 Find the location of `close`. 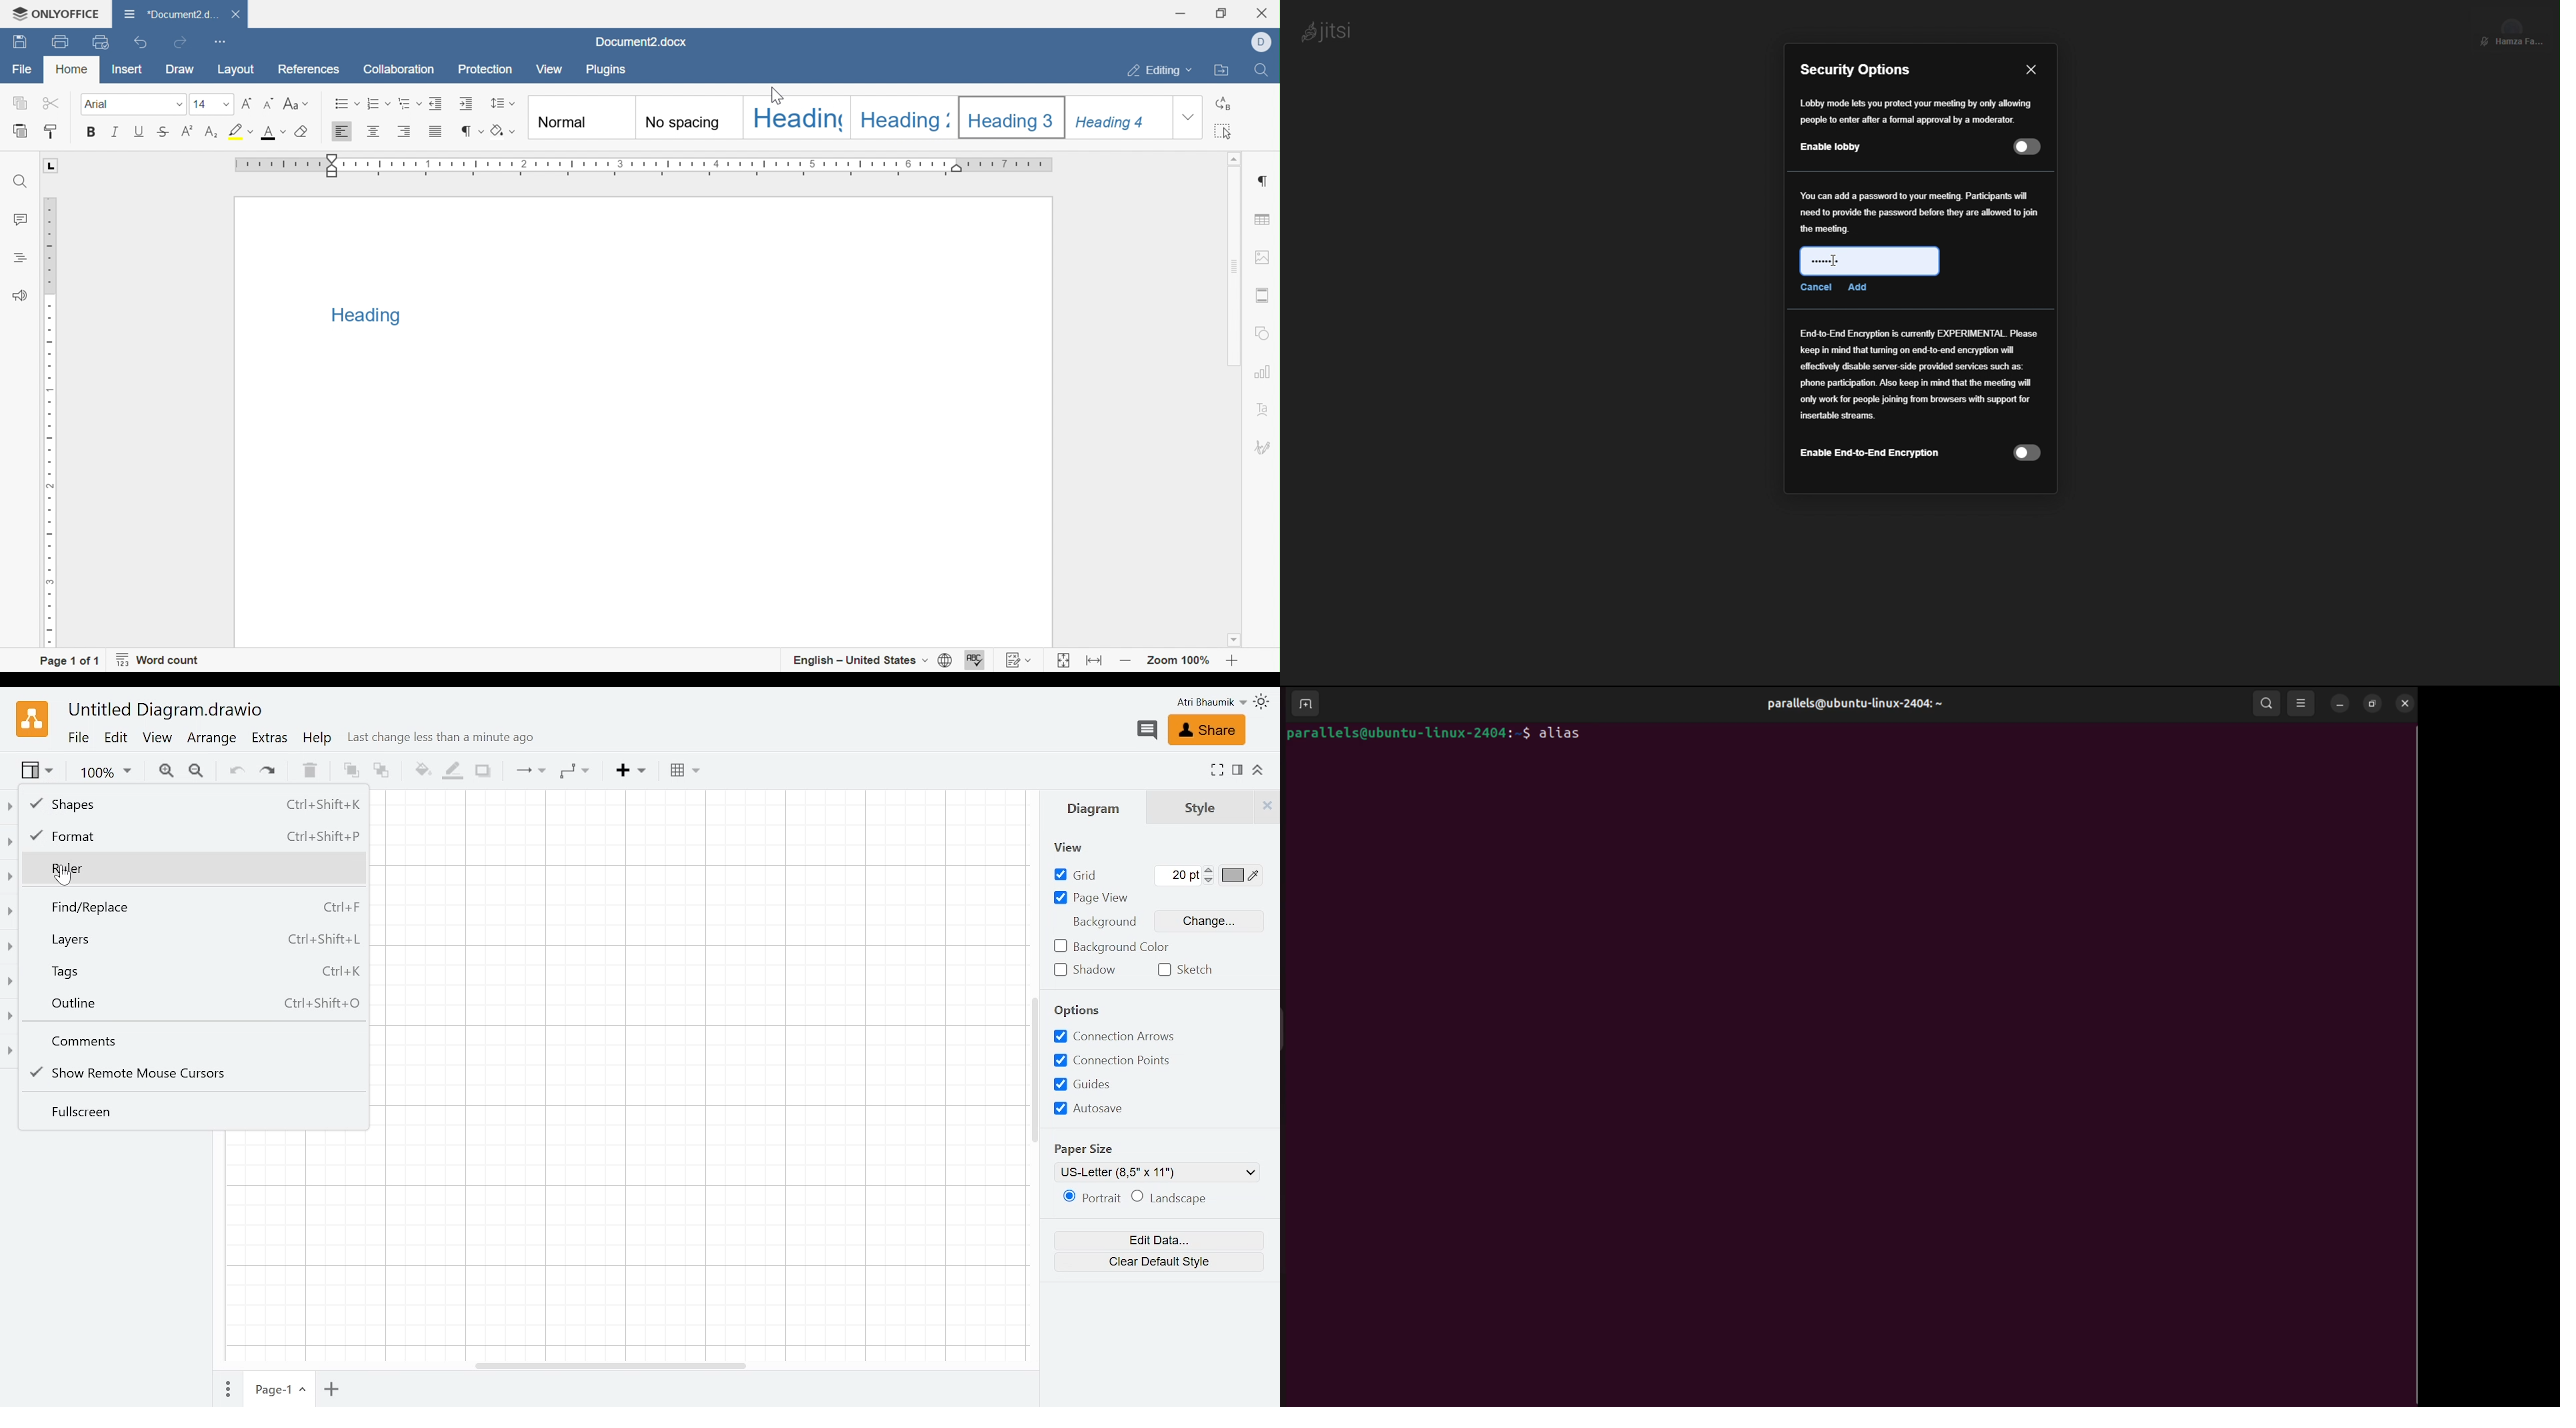

close is located at coordinates (2406, 702).